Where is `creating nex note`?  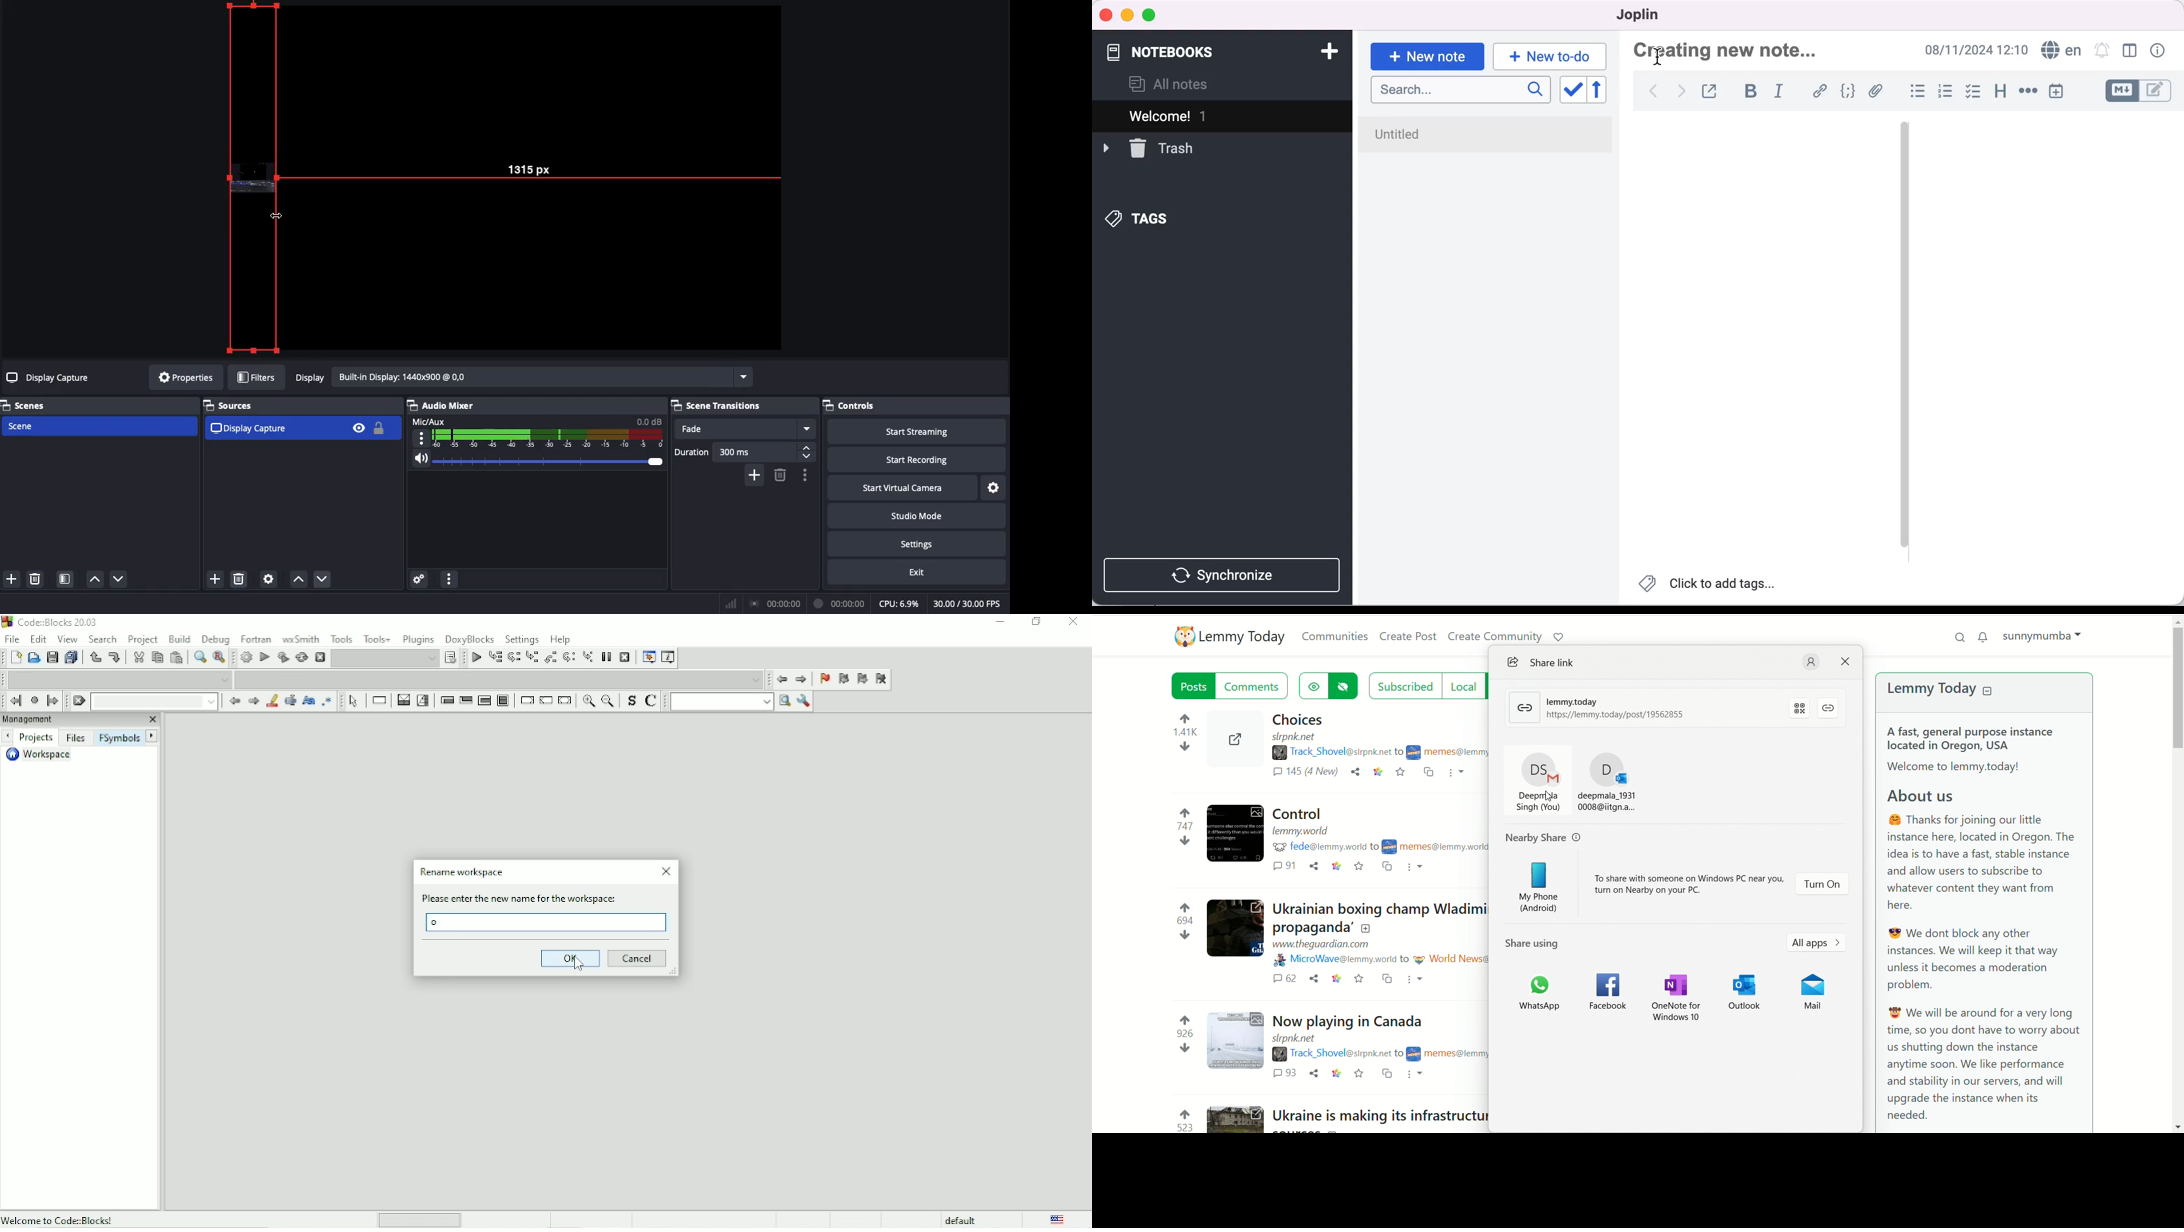
creating nex note is located at coordinates (1733, 52).